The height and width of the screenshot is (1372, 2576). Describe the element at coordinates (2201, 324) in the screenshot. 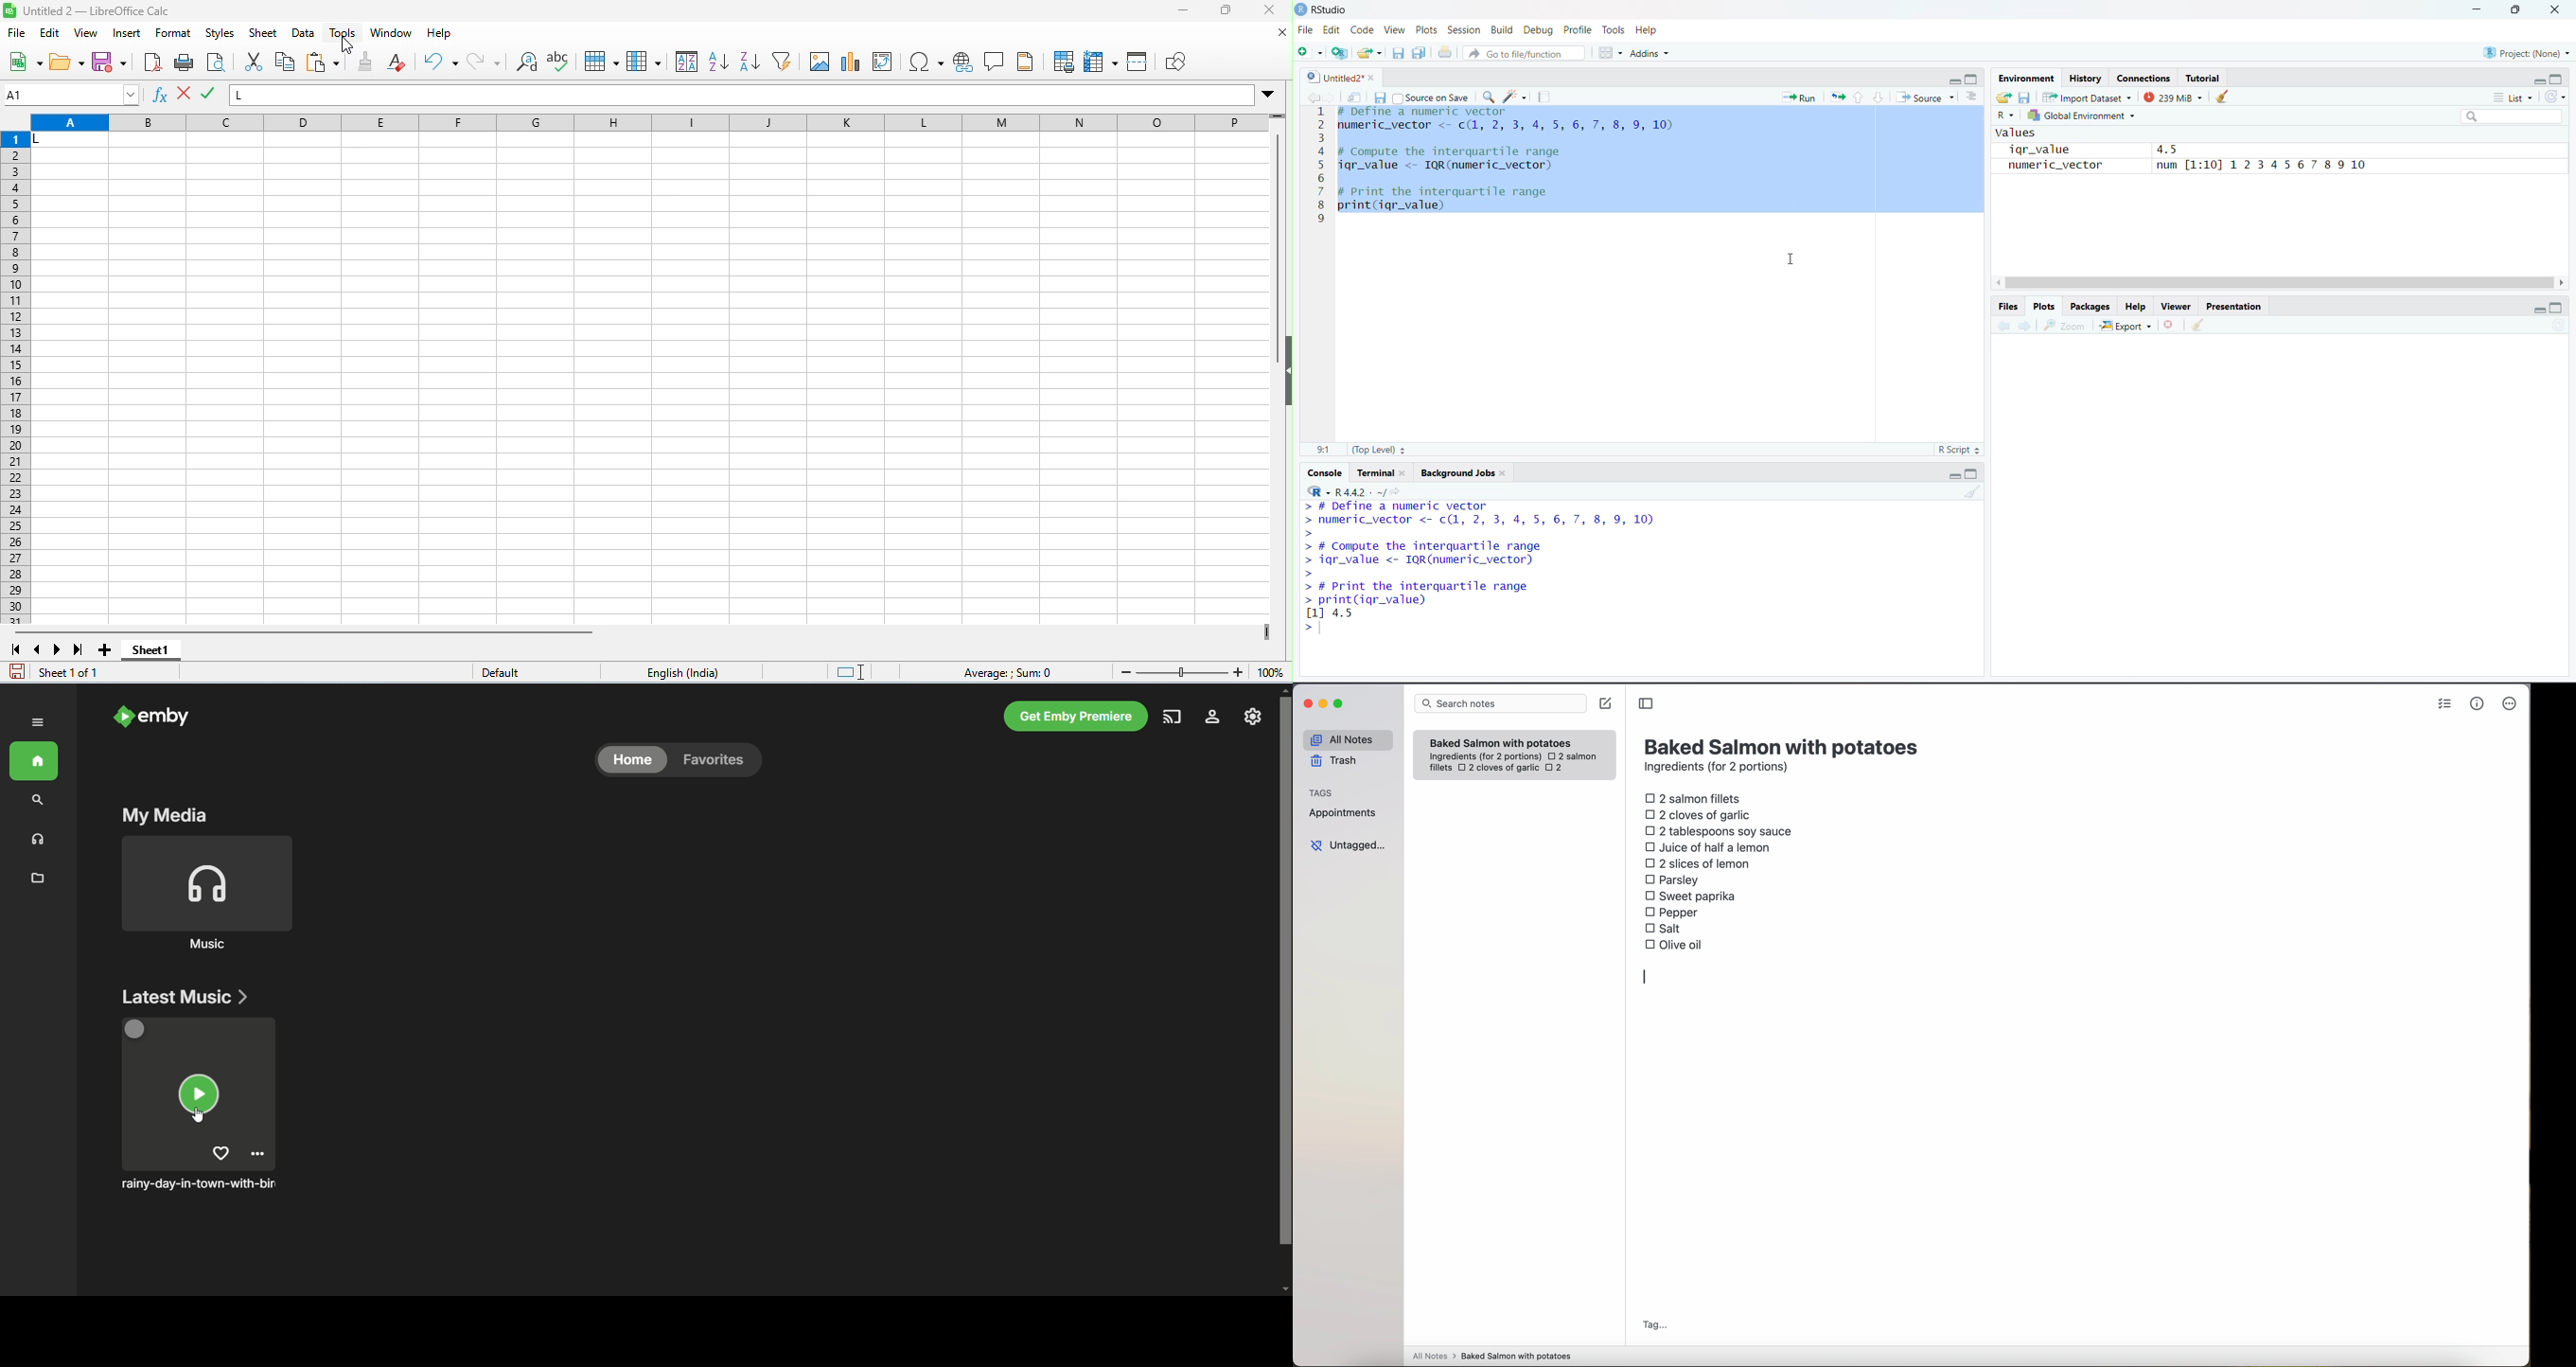

I see `Clear console (Ctrl +L)` at that location.